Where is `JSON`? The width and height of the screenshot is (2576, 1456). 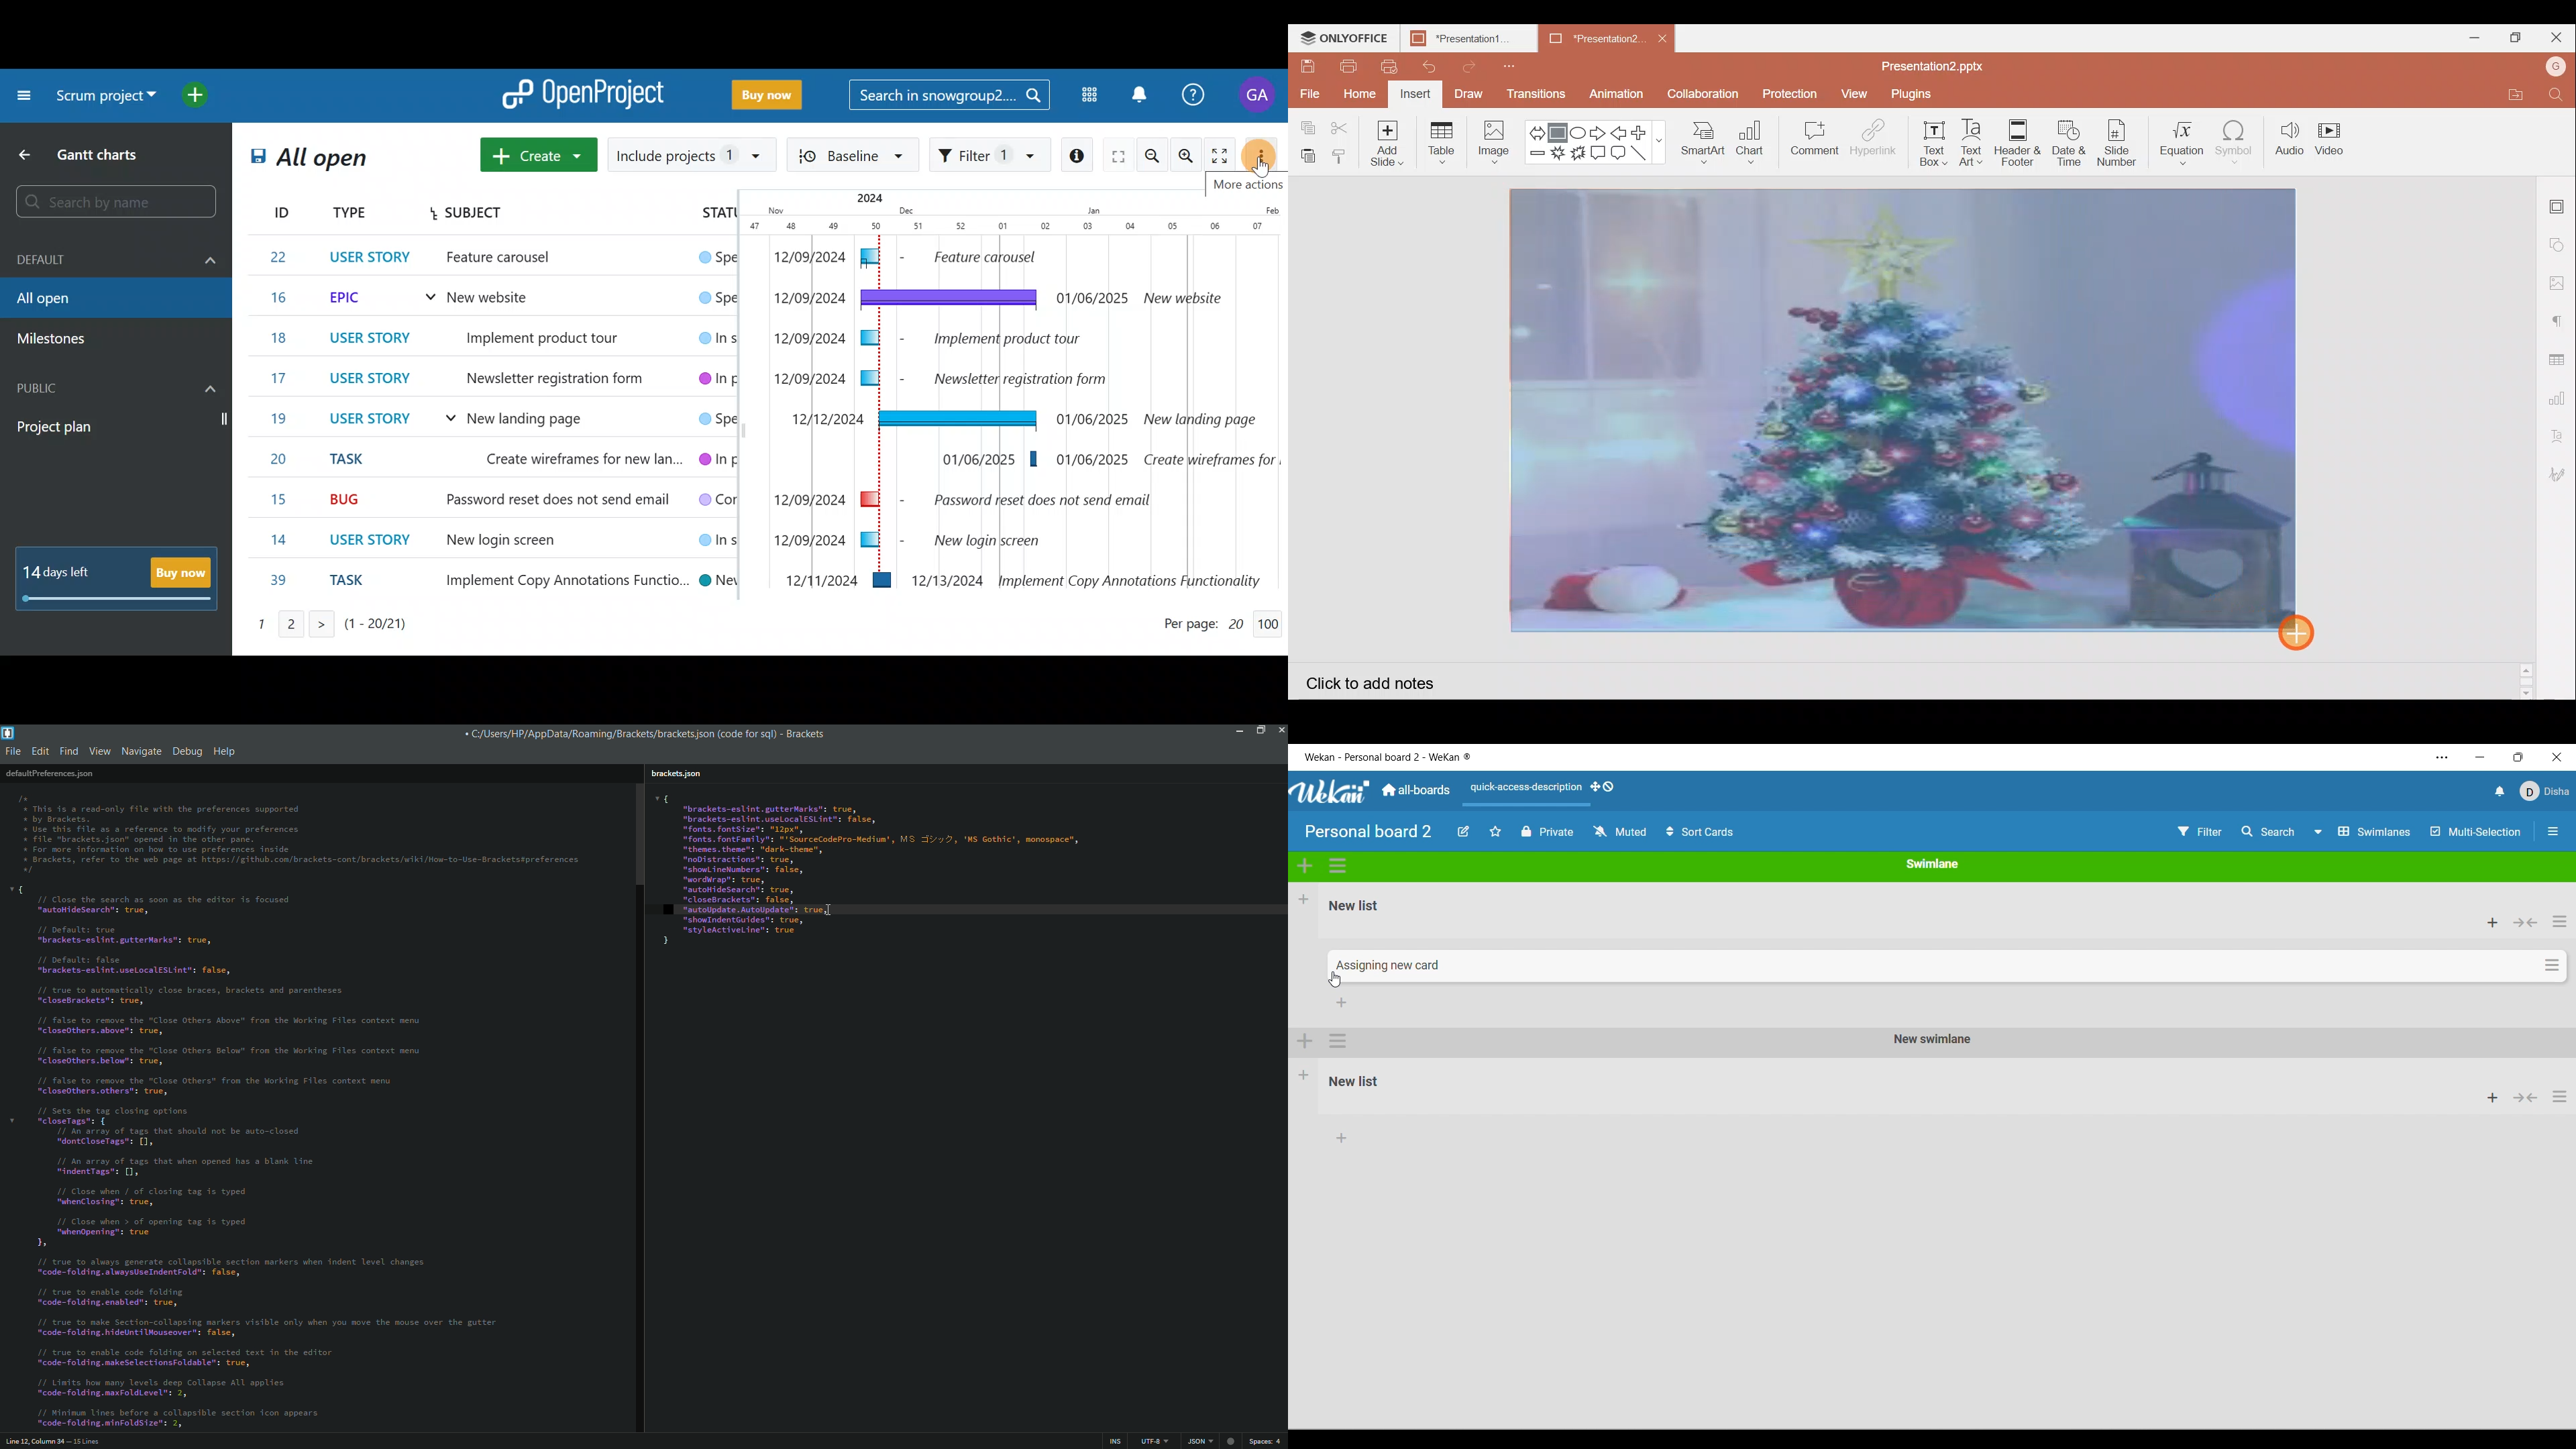
JSON is located at coordinates (1198, 1441).